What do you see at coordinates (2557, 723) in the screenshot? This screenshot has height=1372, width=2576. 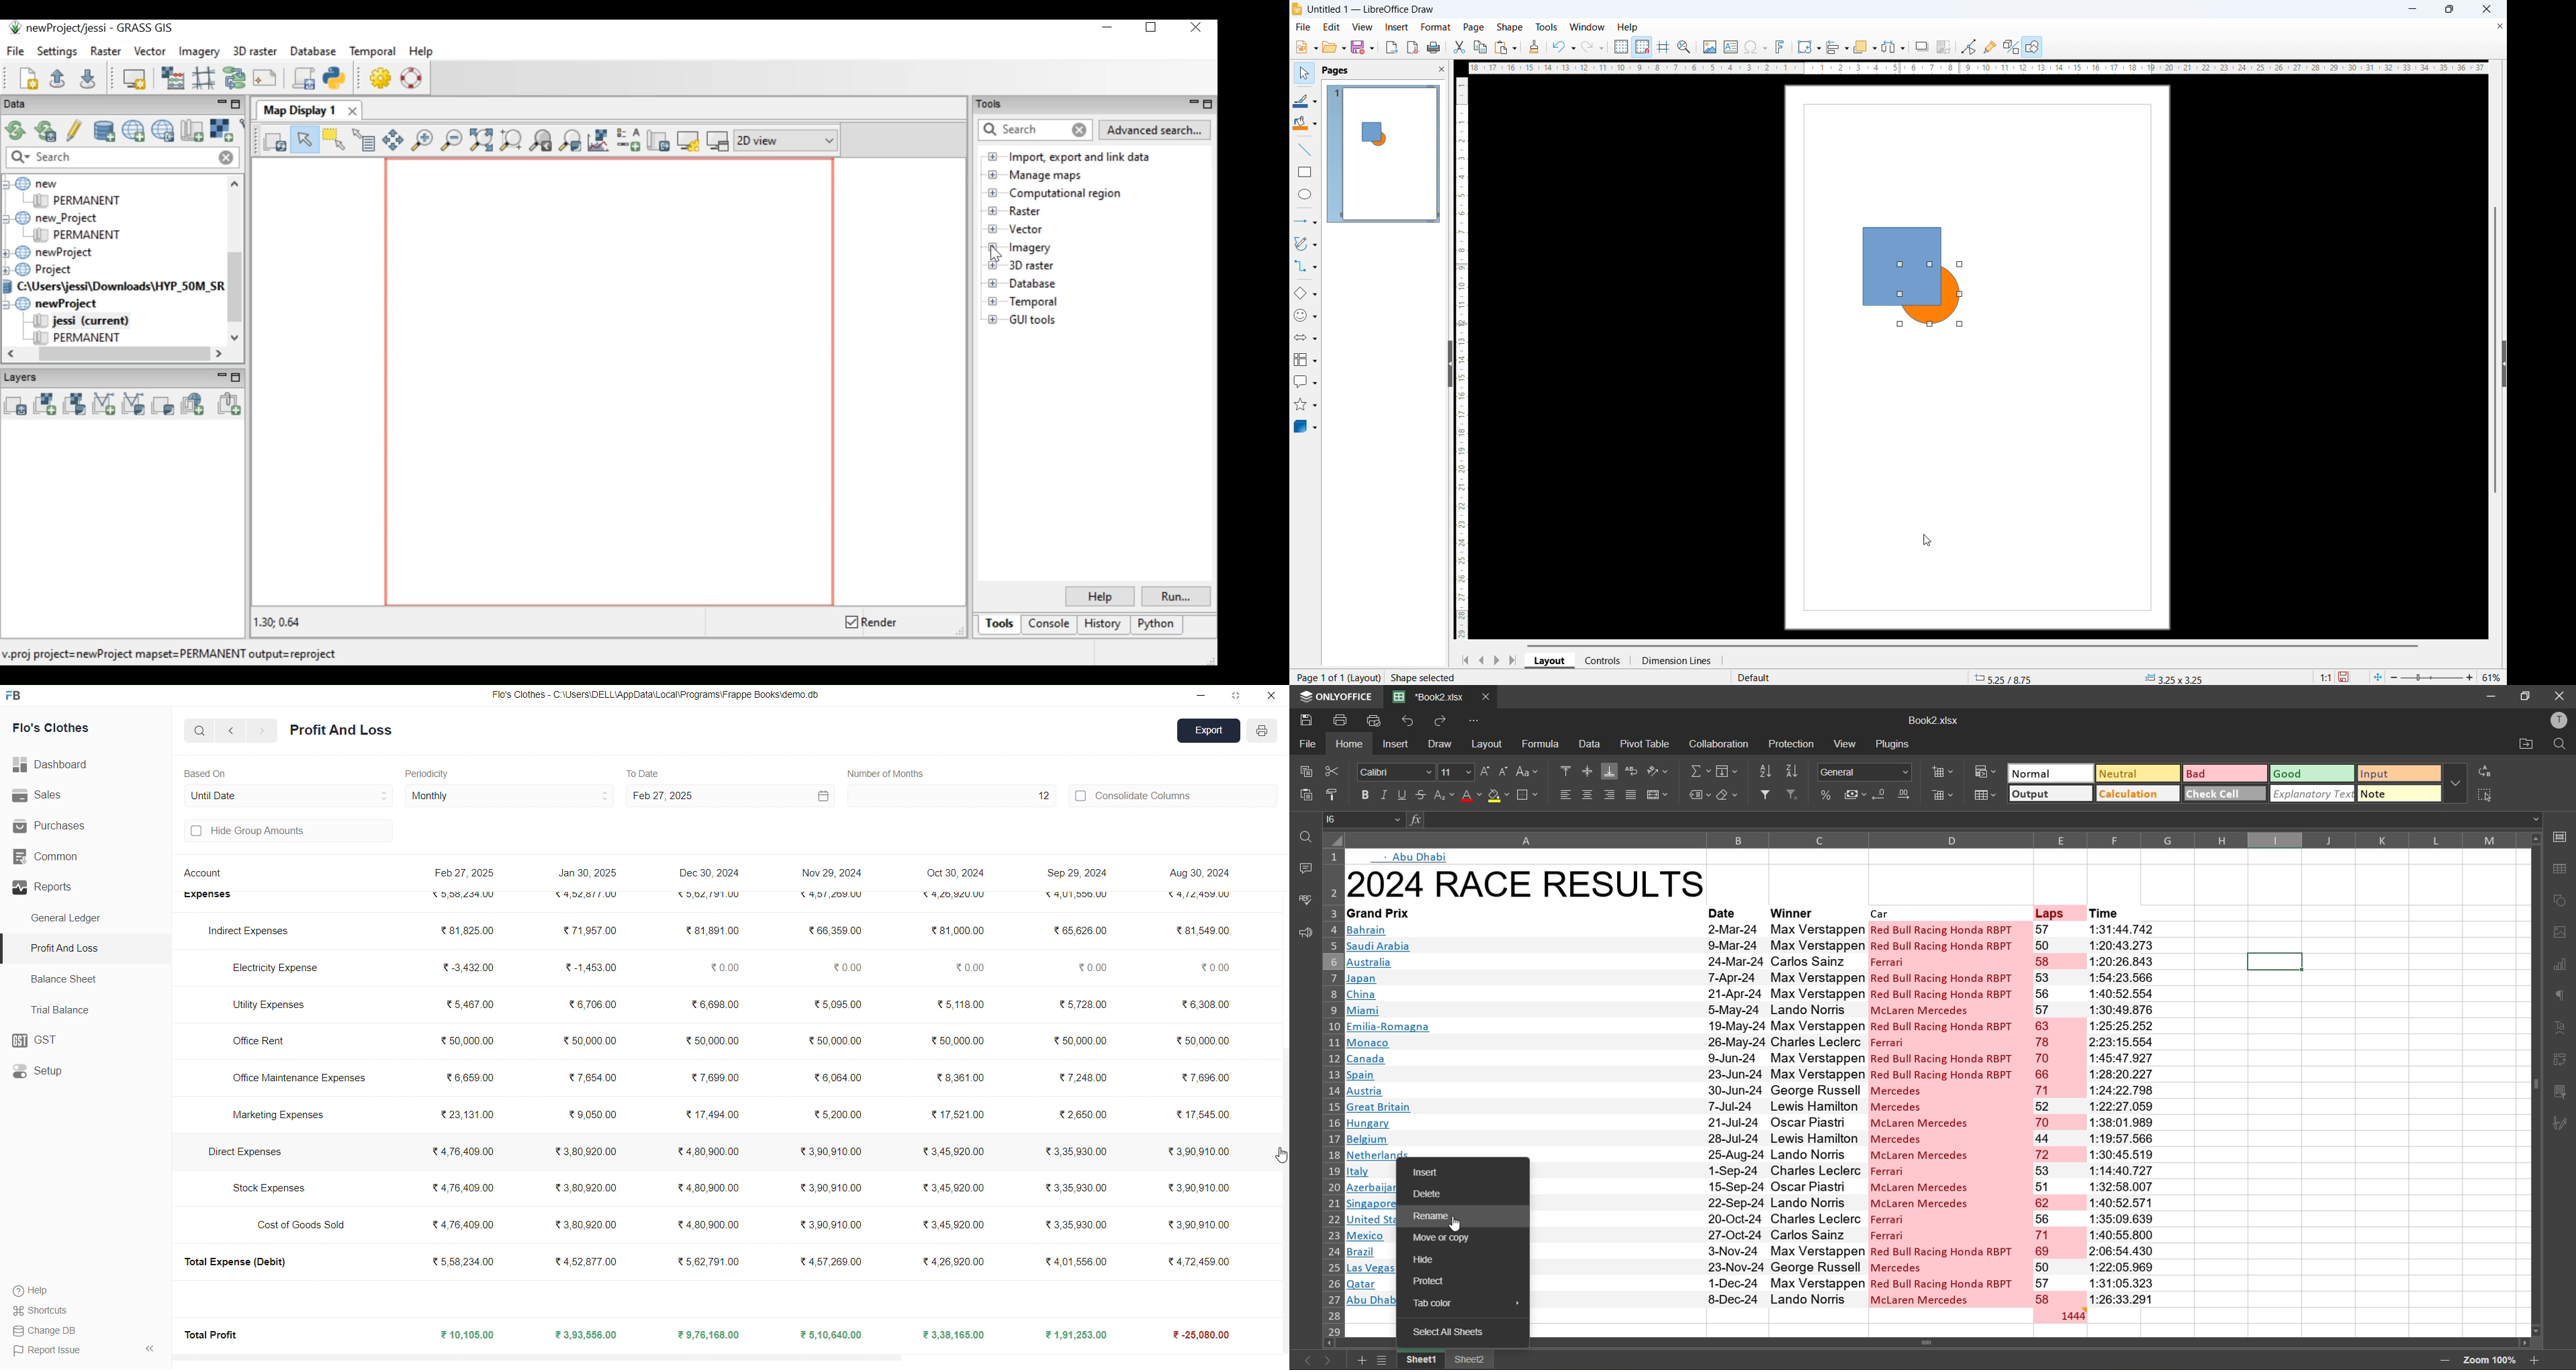 I see `profile` at bounding box center [2557, 723].